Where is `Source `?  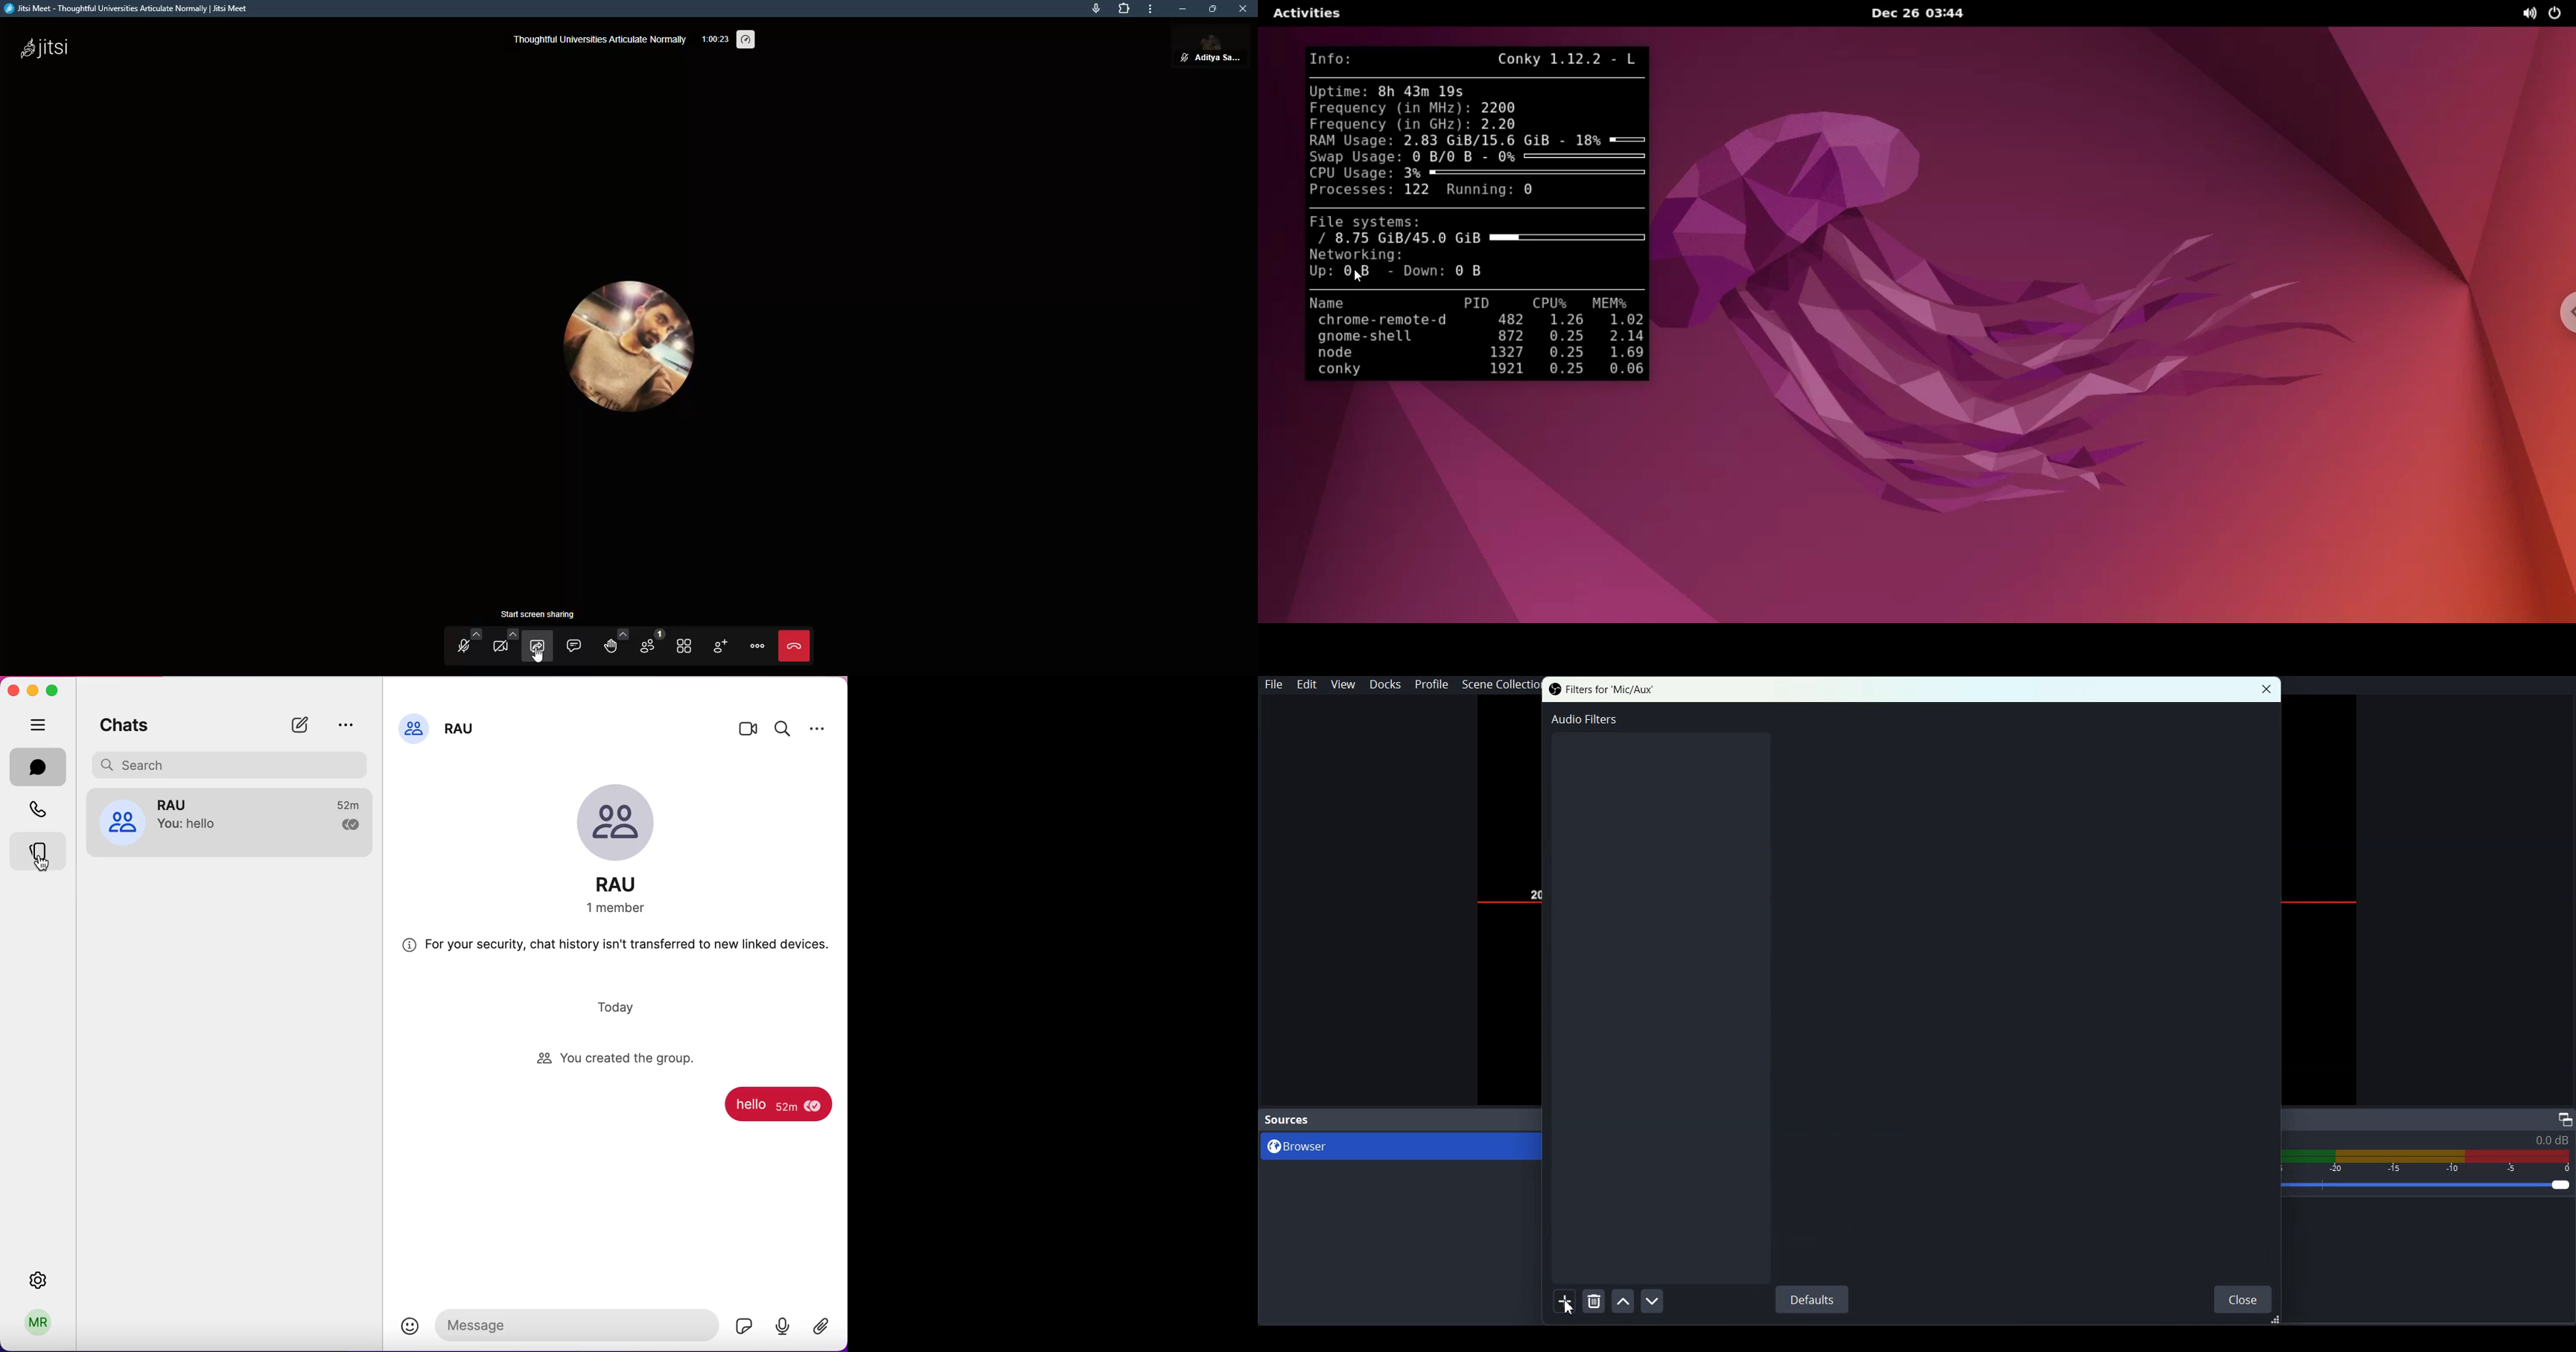 Source  is located at coordinates (1289, 1119).